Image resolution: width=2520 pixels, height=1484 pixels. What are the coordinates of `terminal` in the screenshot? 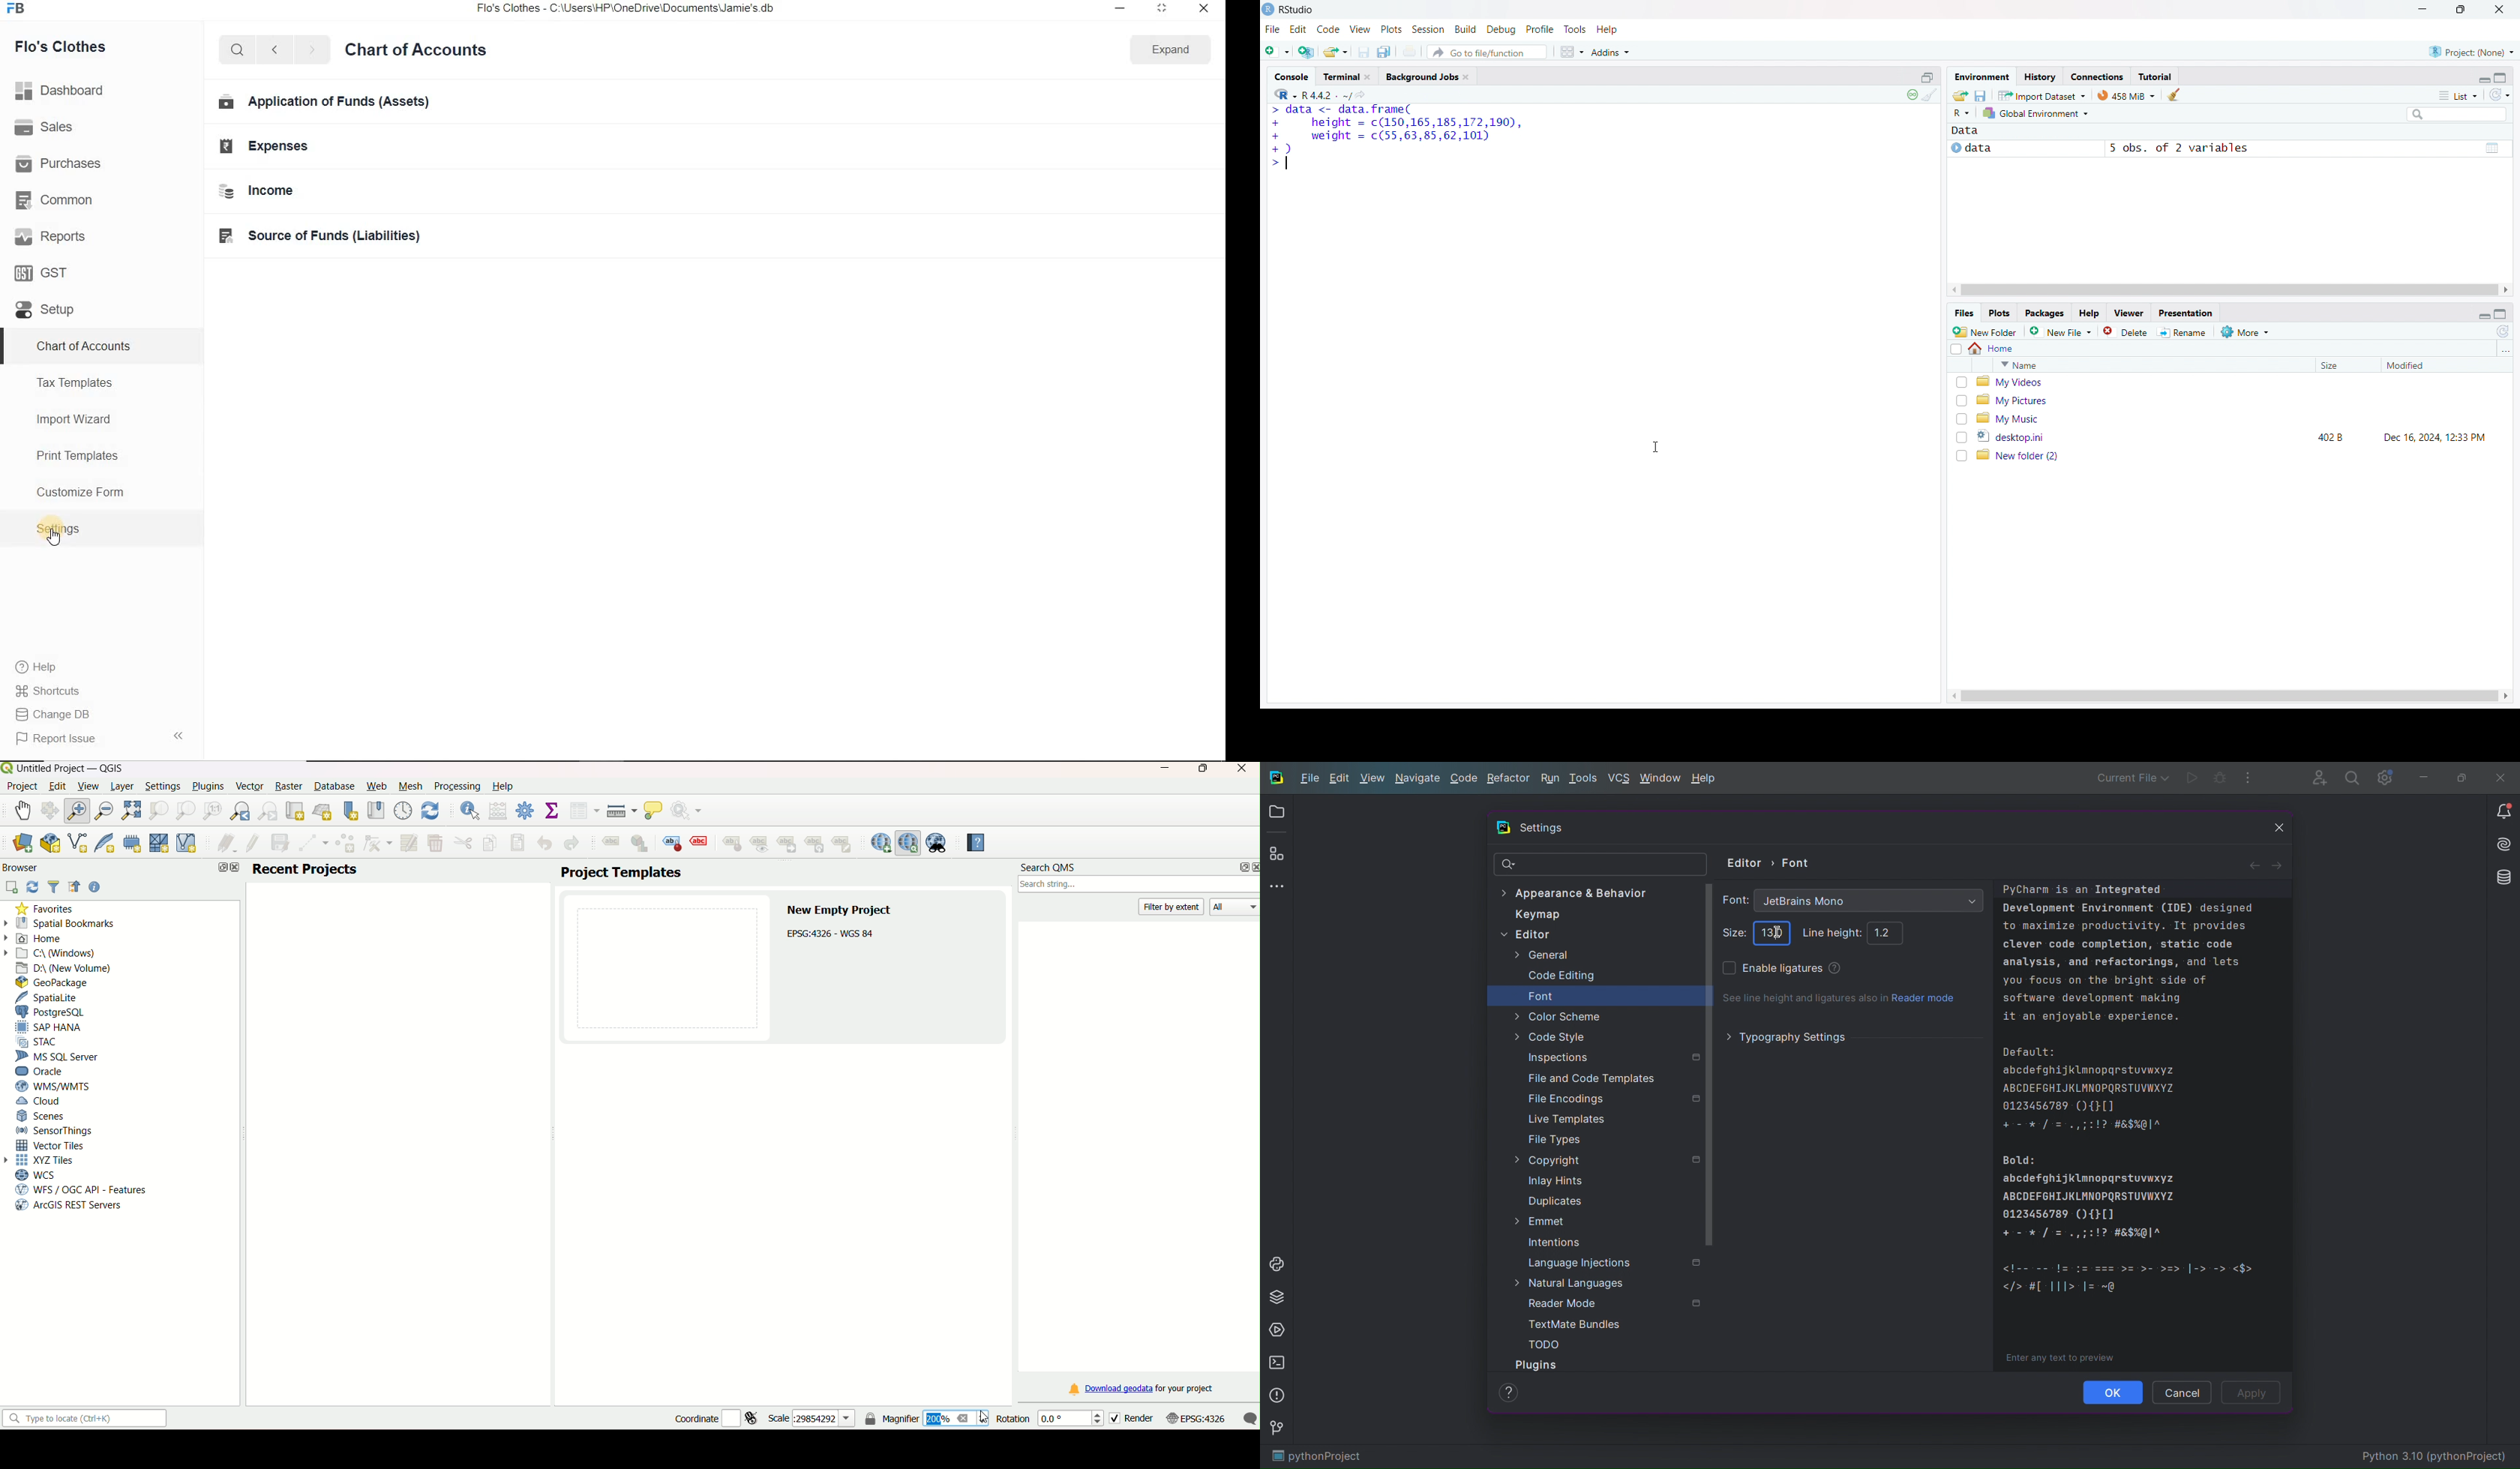 It's located at (1341, 77).